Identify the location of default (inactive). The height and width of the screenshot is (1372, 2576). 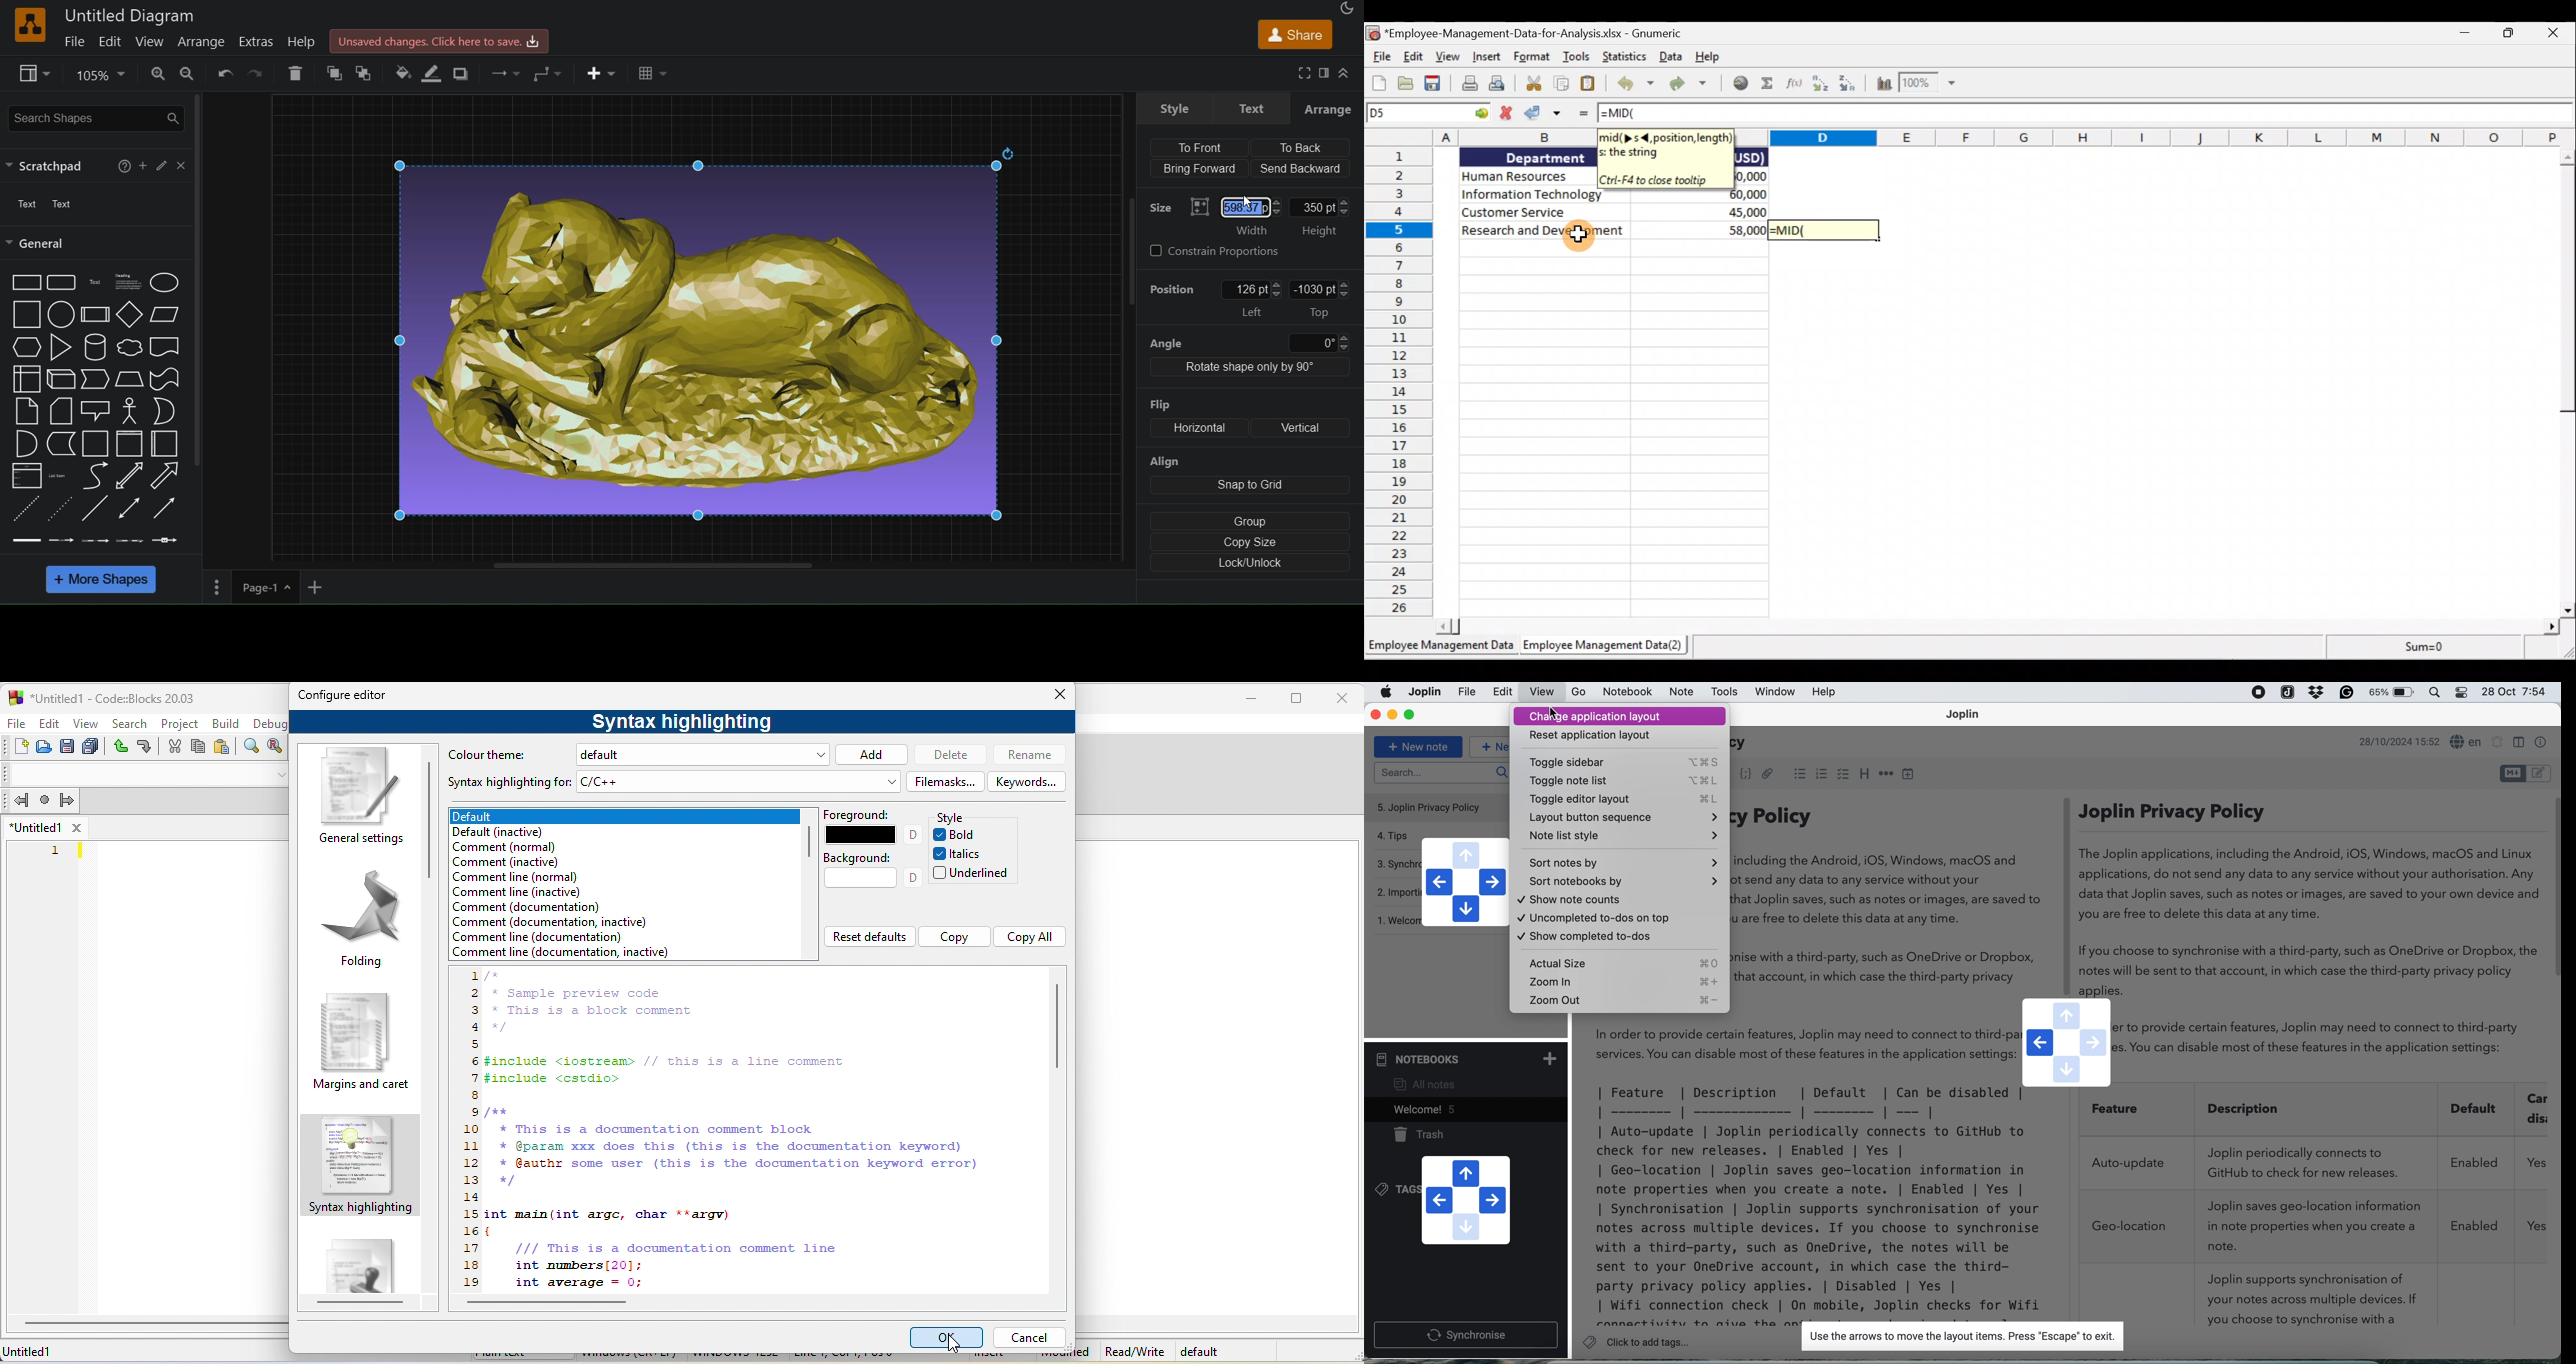
(515, 832).